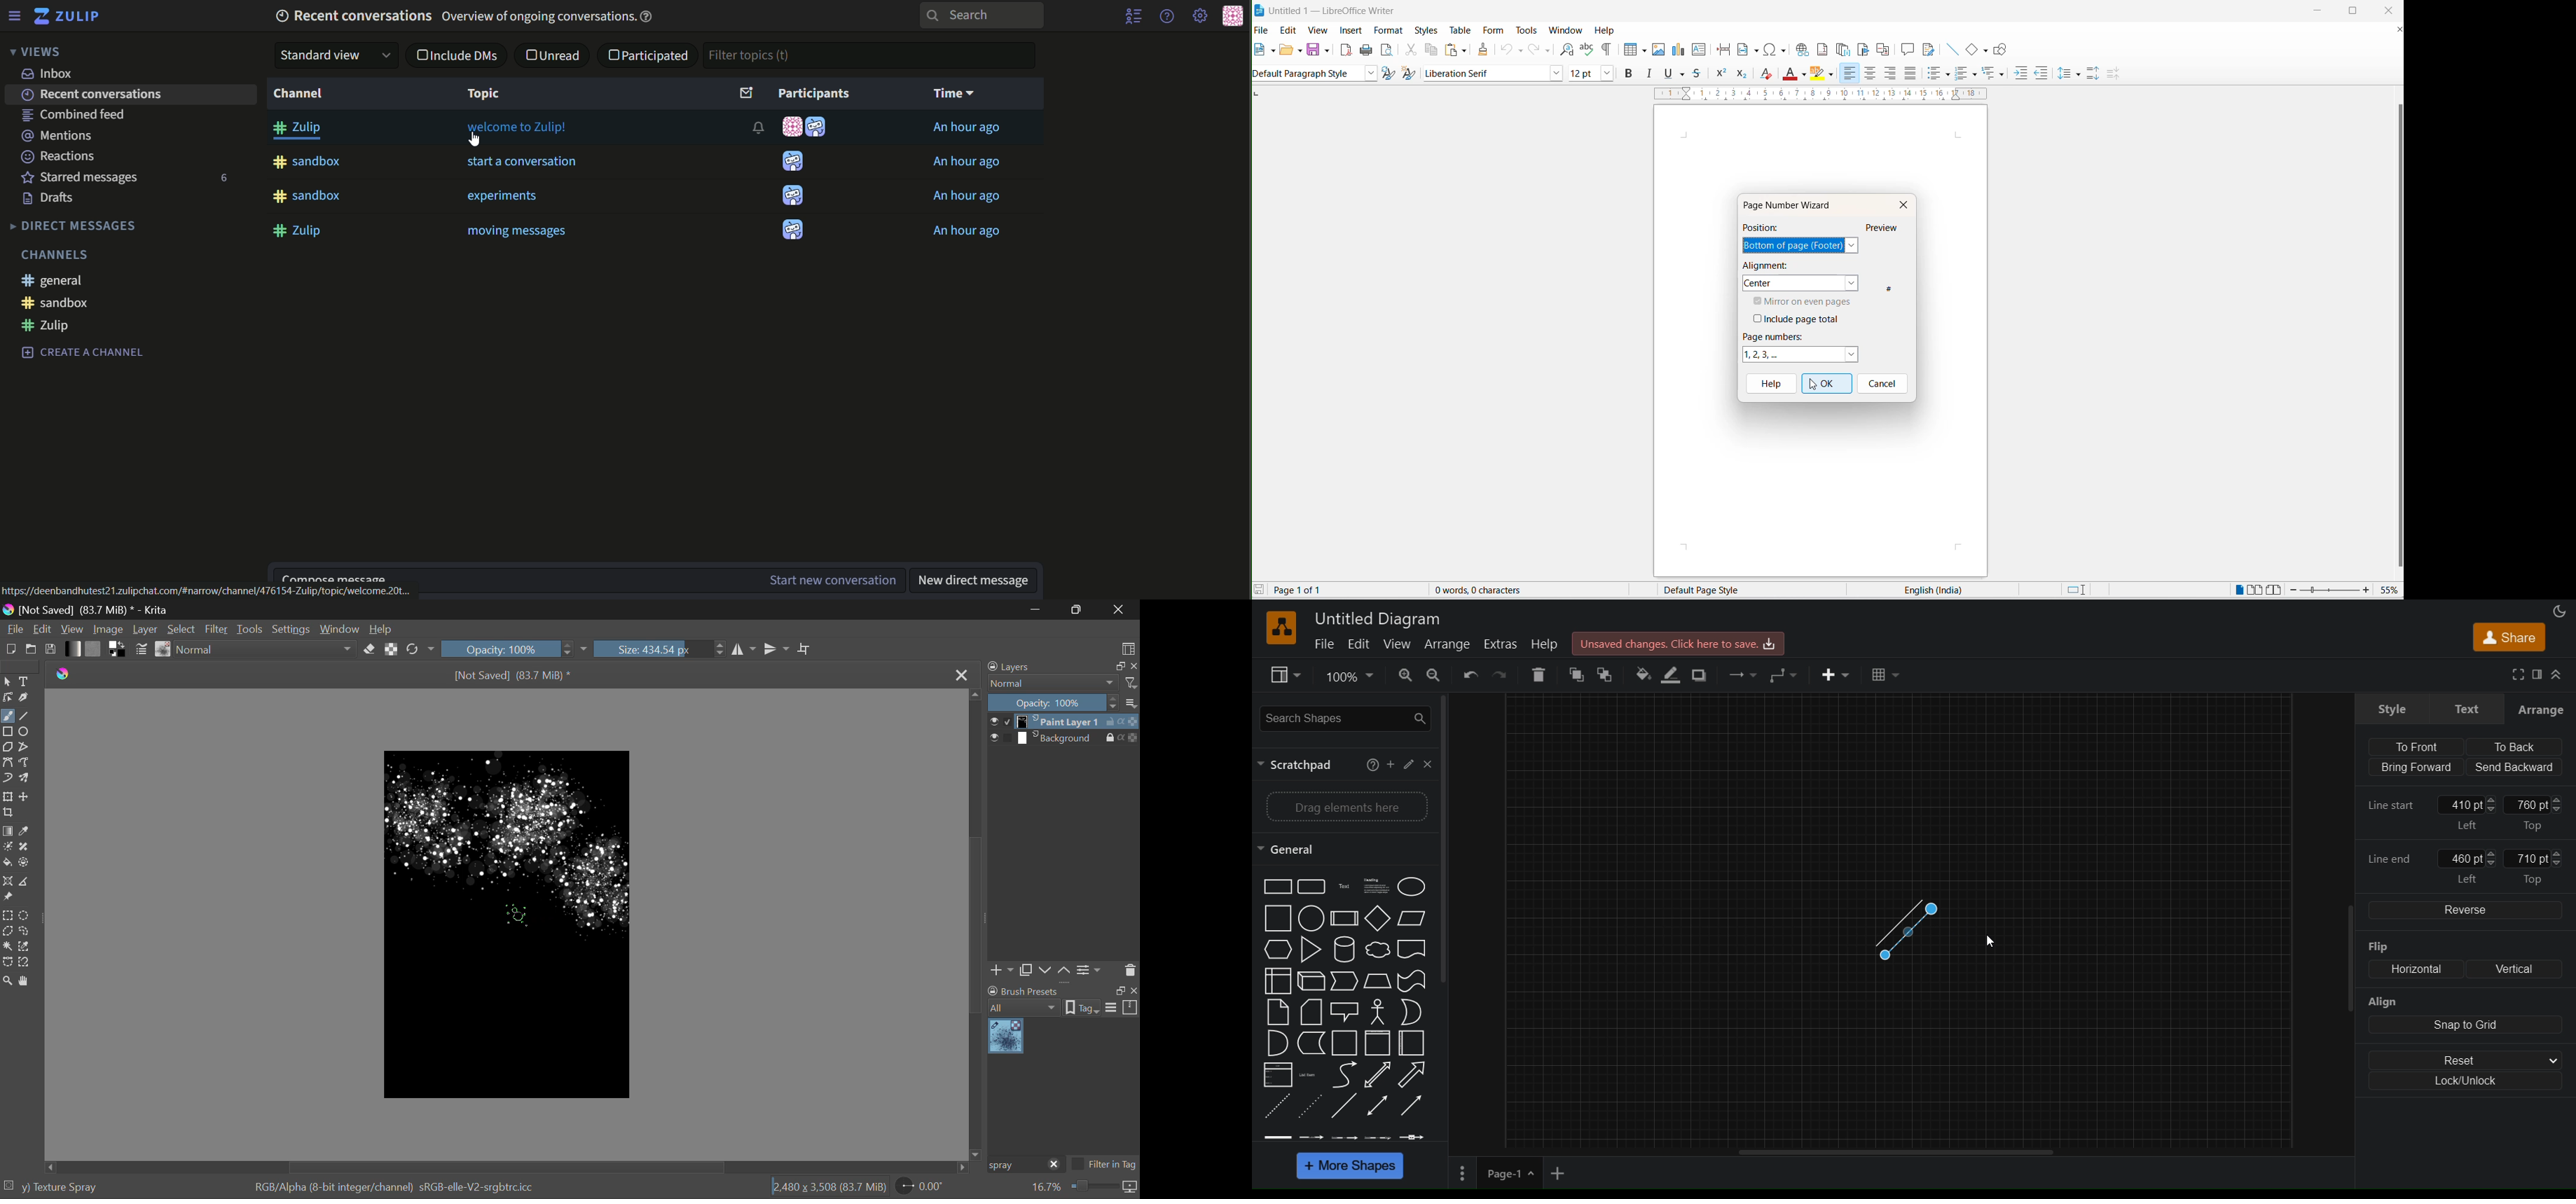  I want to click on y) Texture Spray, so click(59, 1188).